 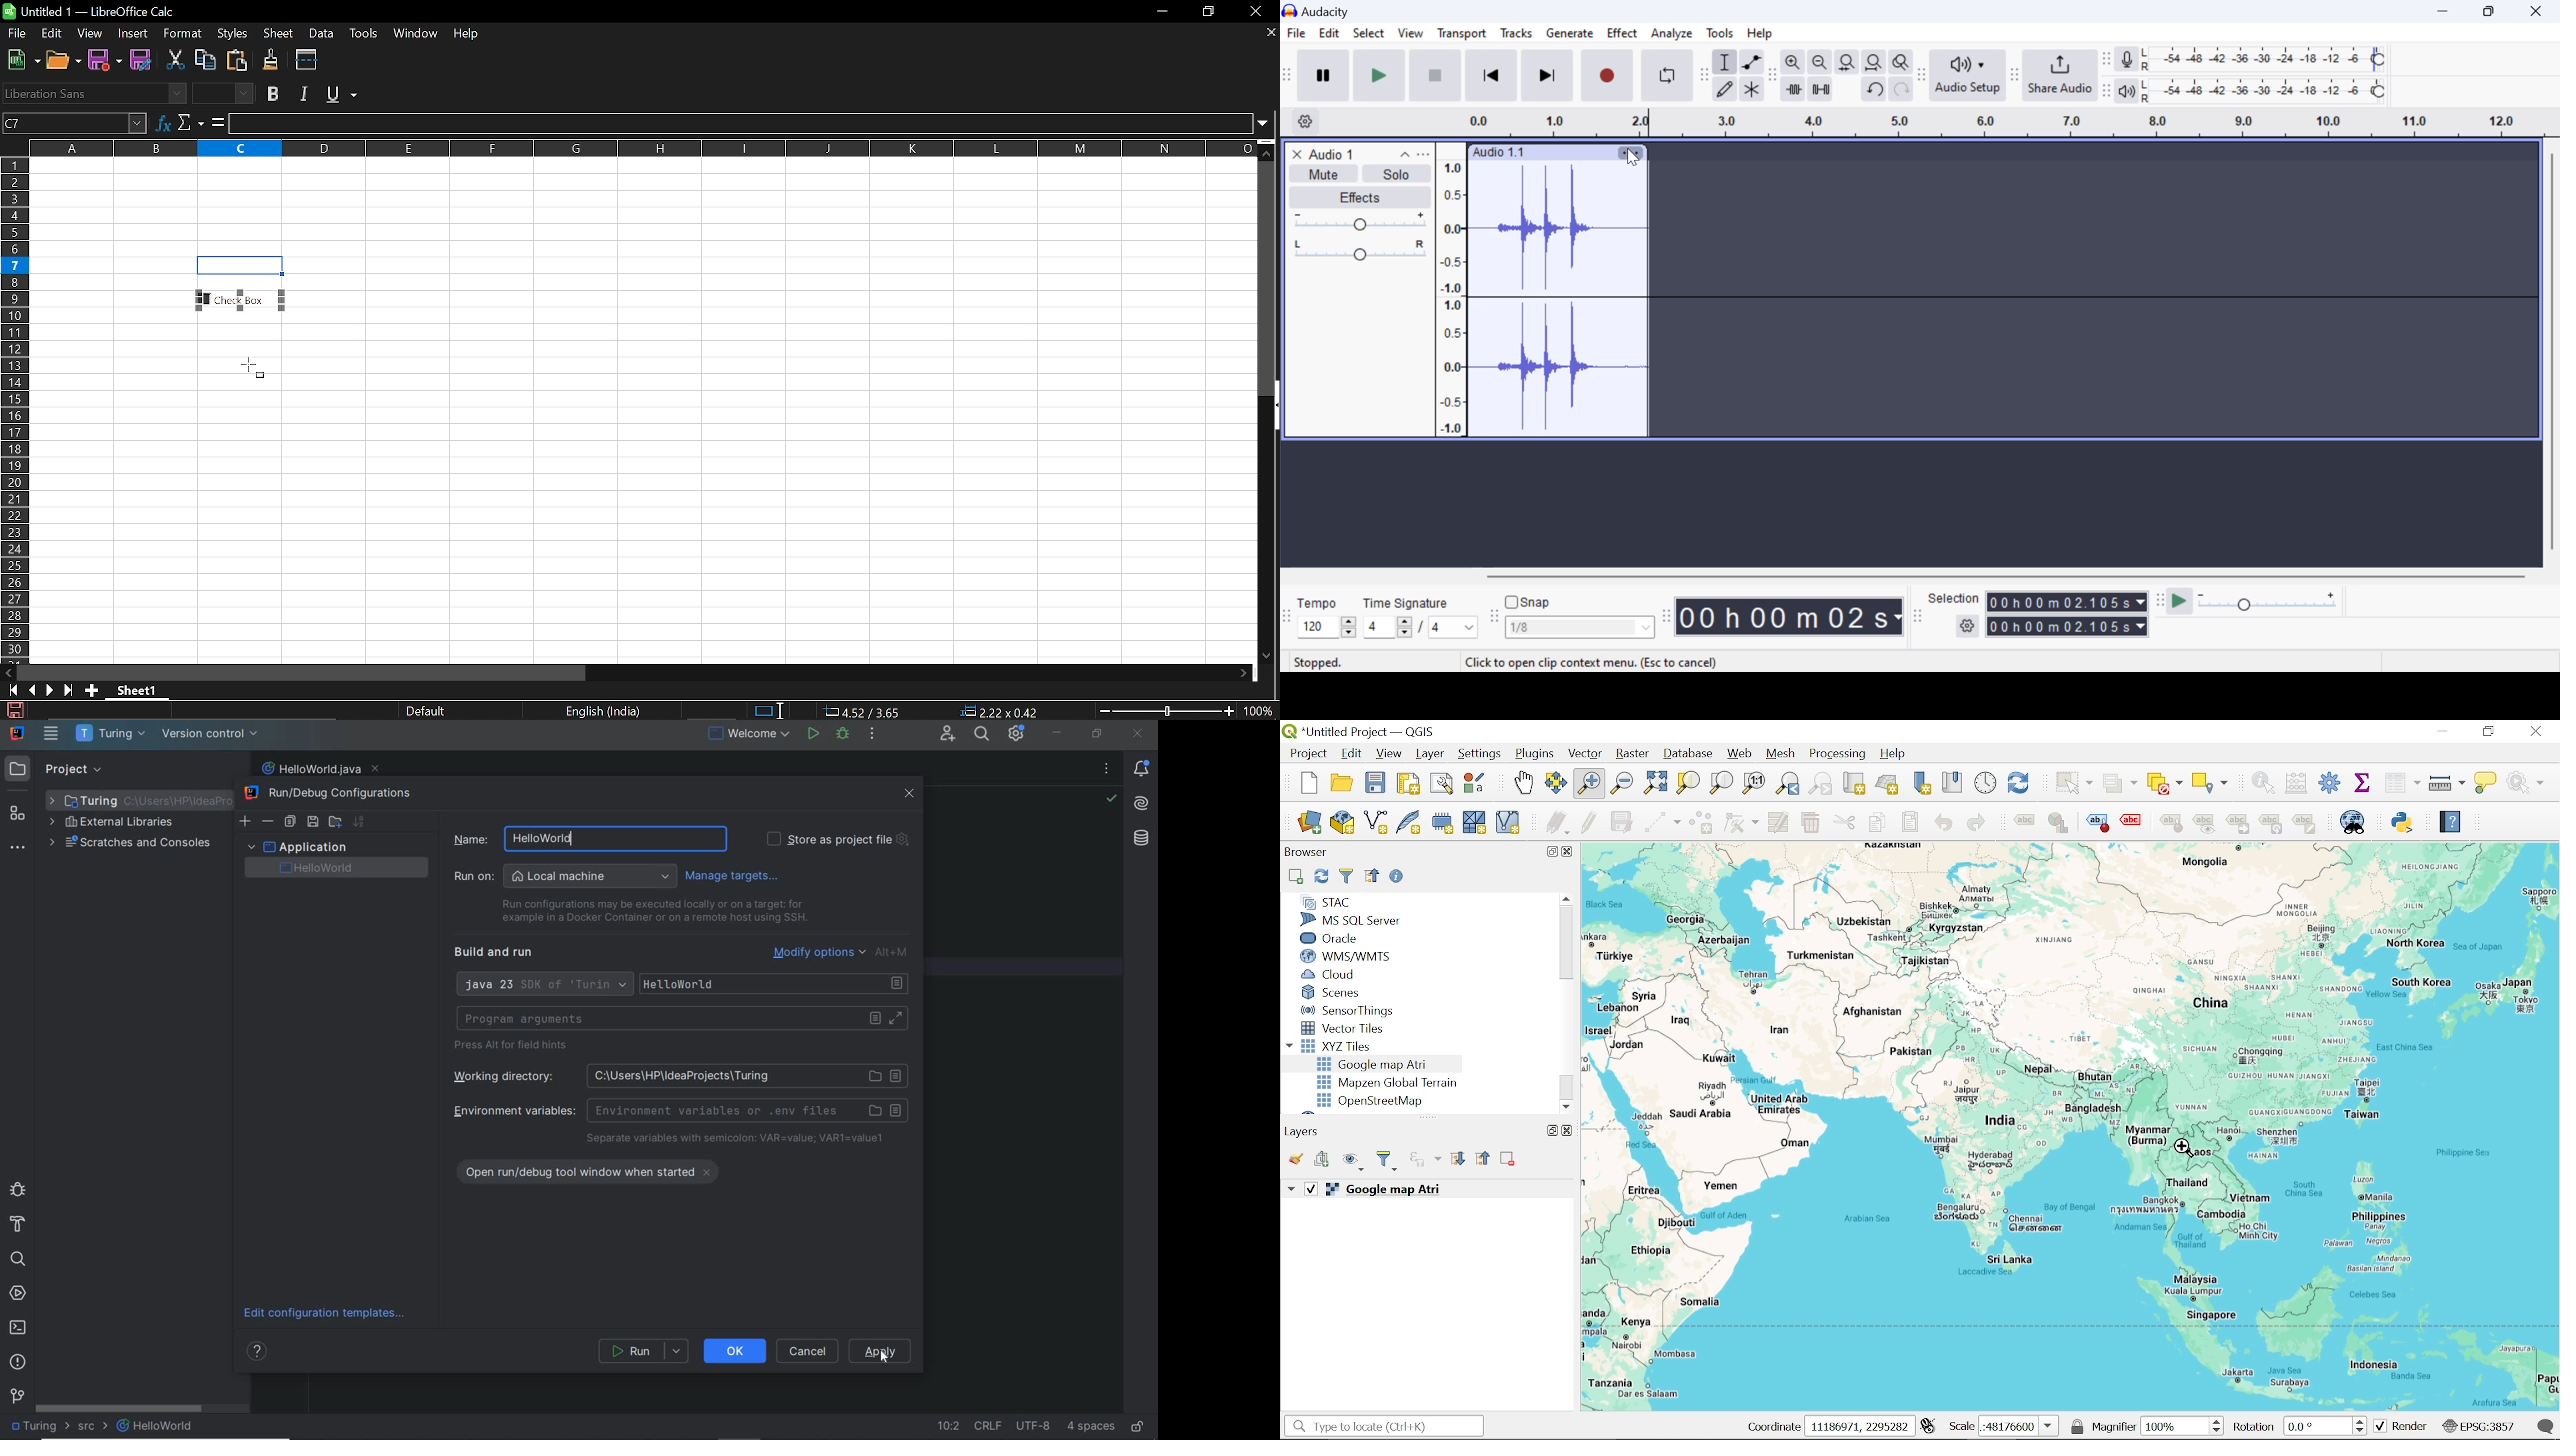 What do you see at coordinates (1636, 158) in the screenshot?
I see `cursor` at bounding box center [1636, 158].